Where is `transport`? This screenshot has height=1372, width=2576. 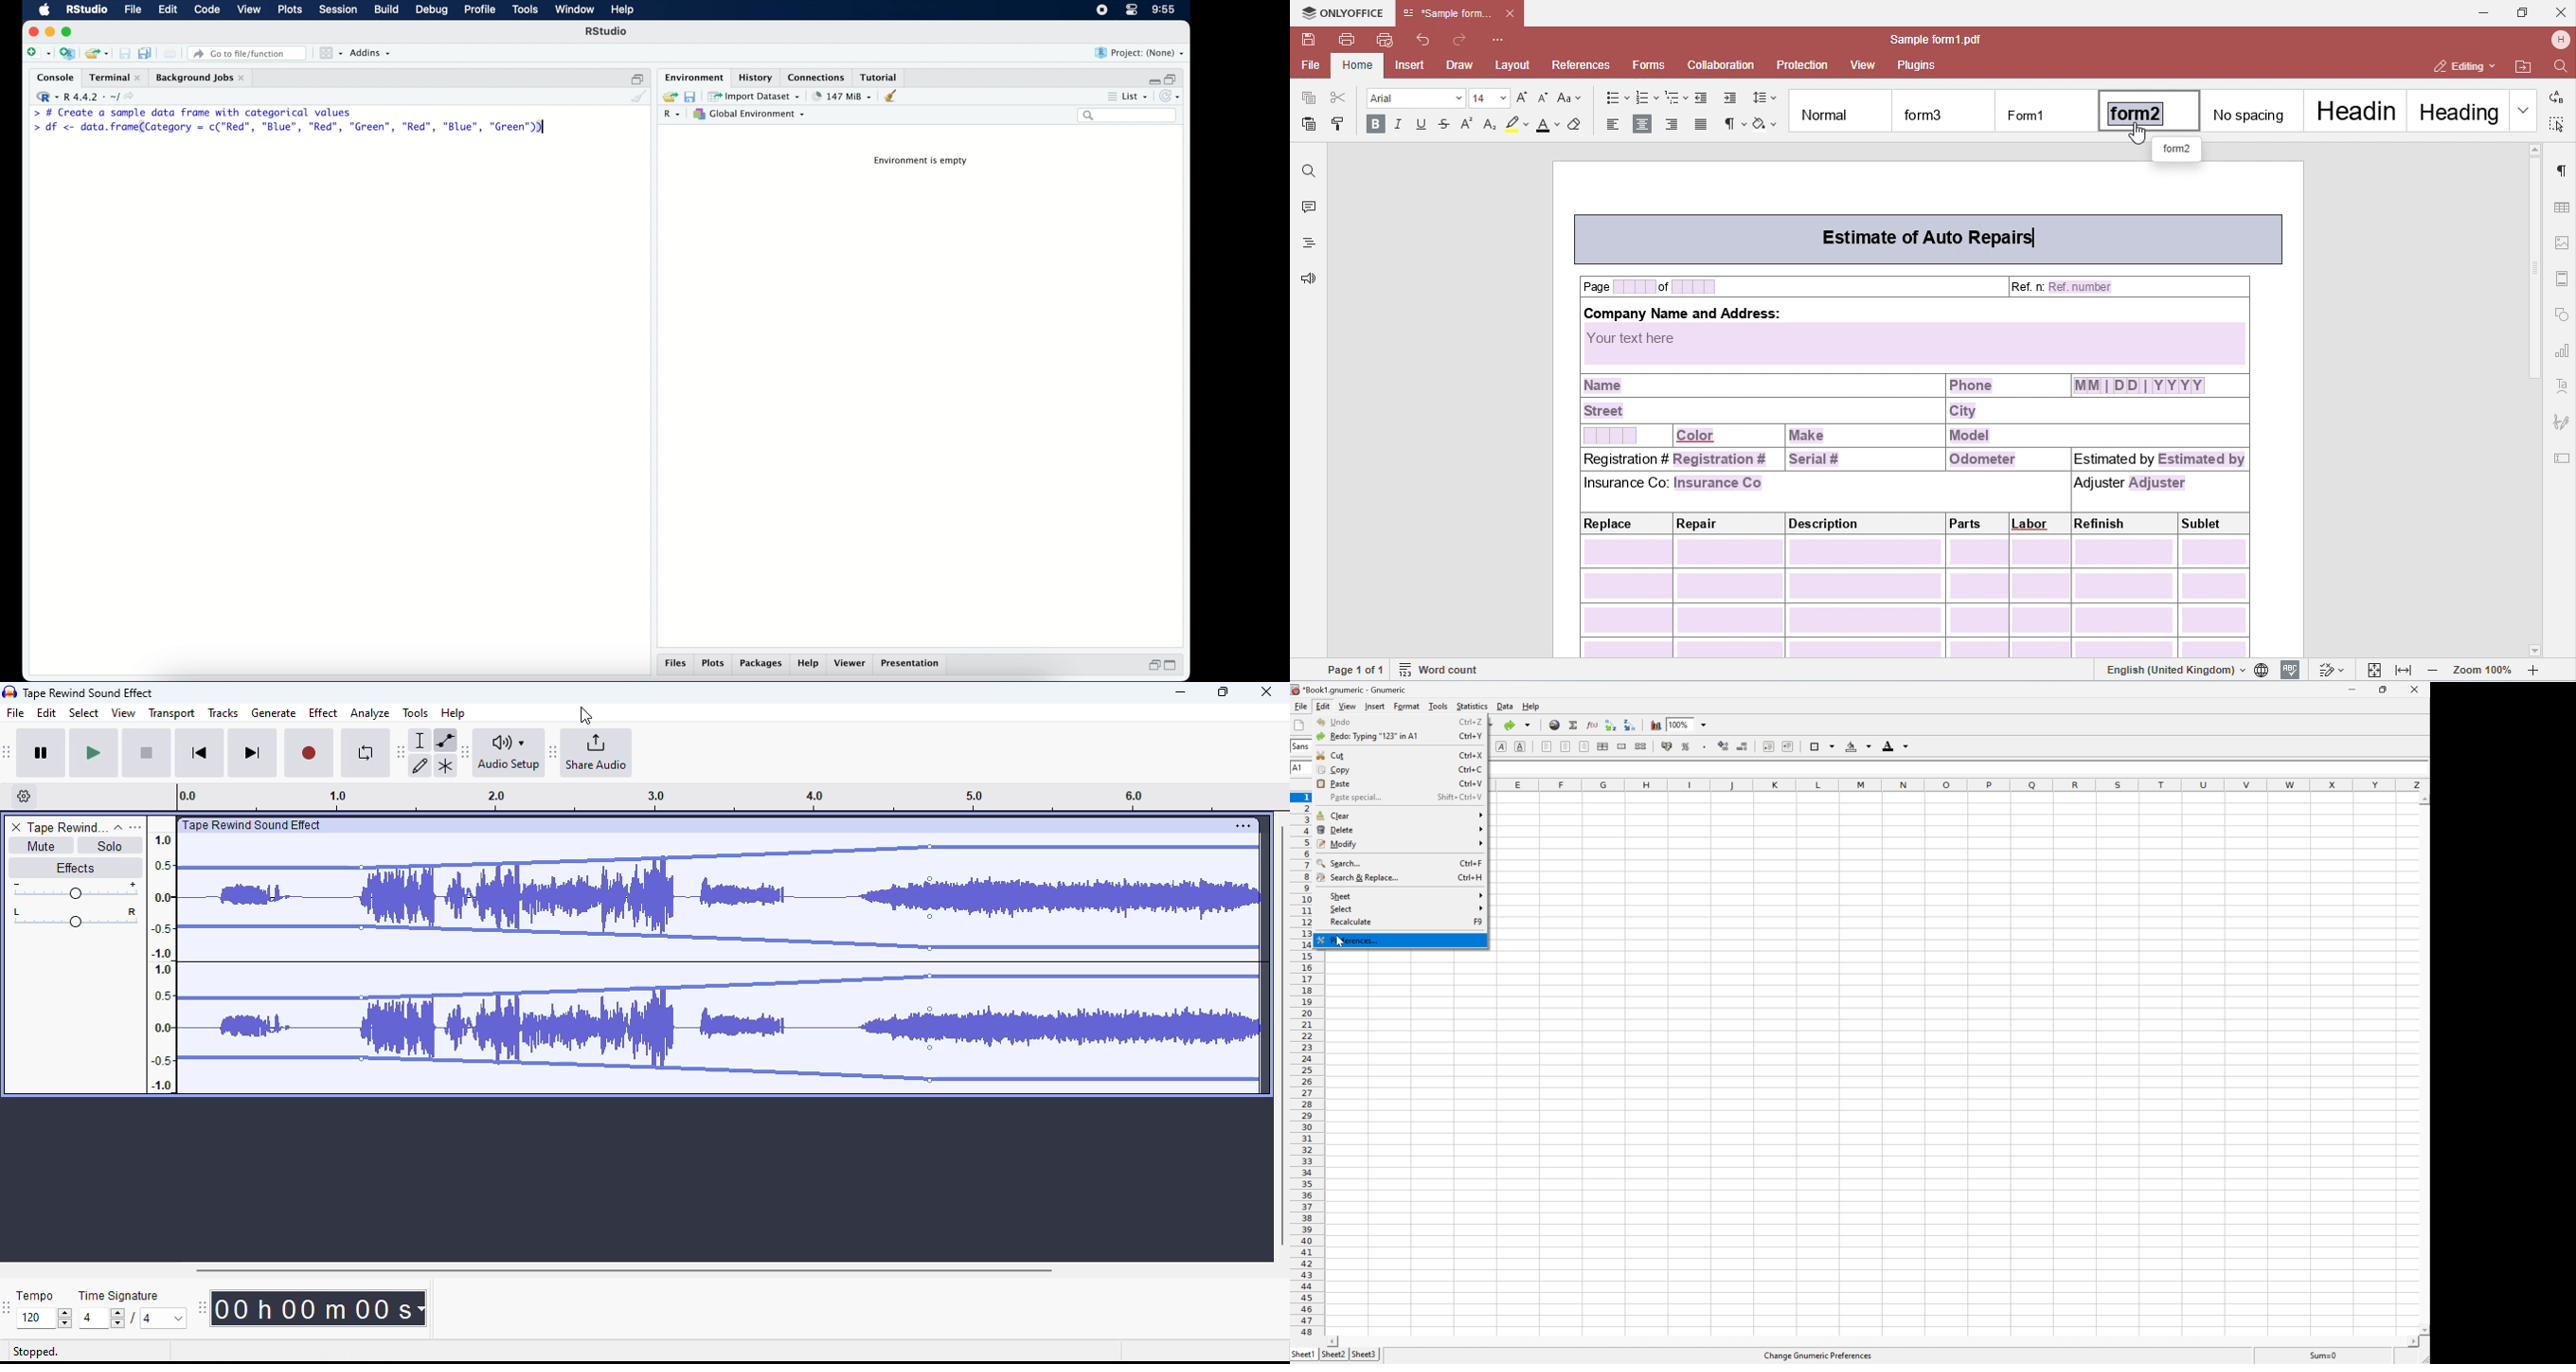 transport is located at coordinates (173, 713).